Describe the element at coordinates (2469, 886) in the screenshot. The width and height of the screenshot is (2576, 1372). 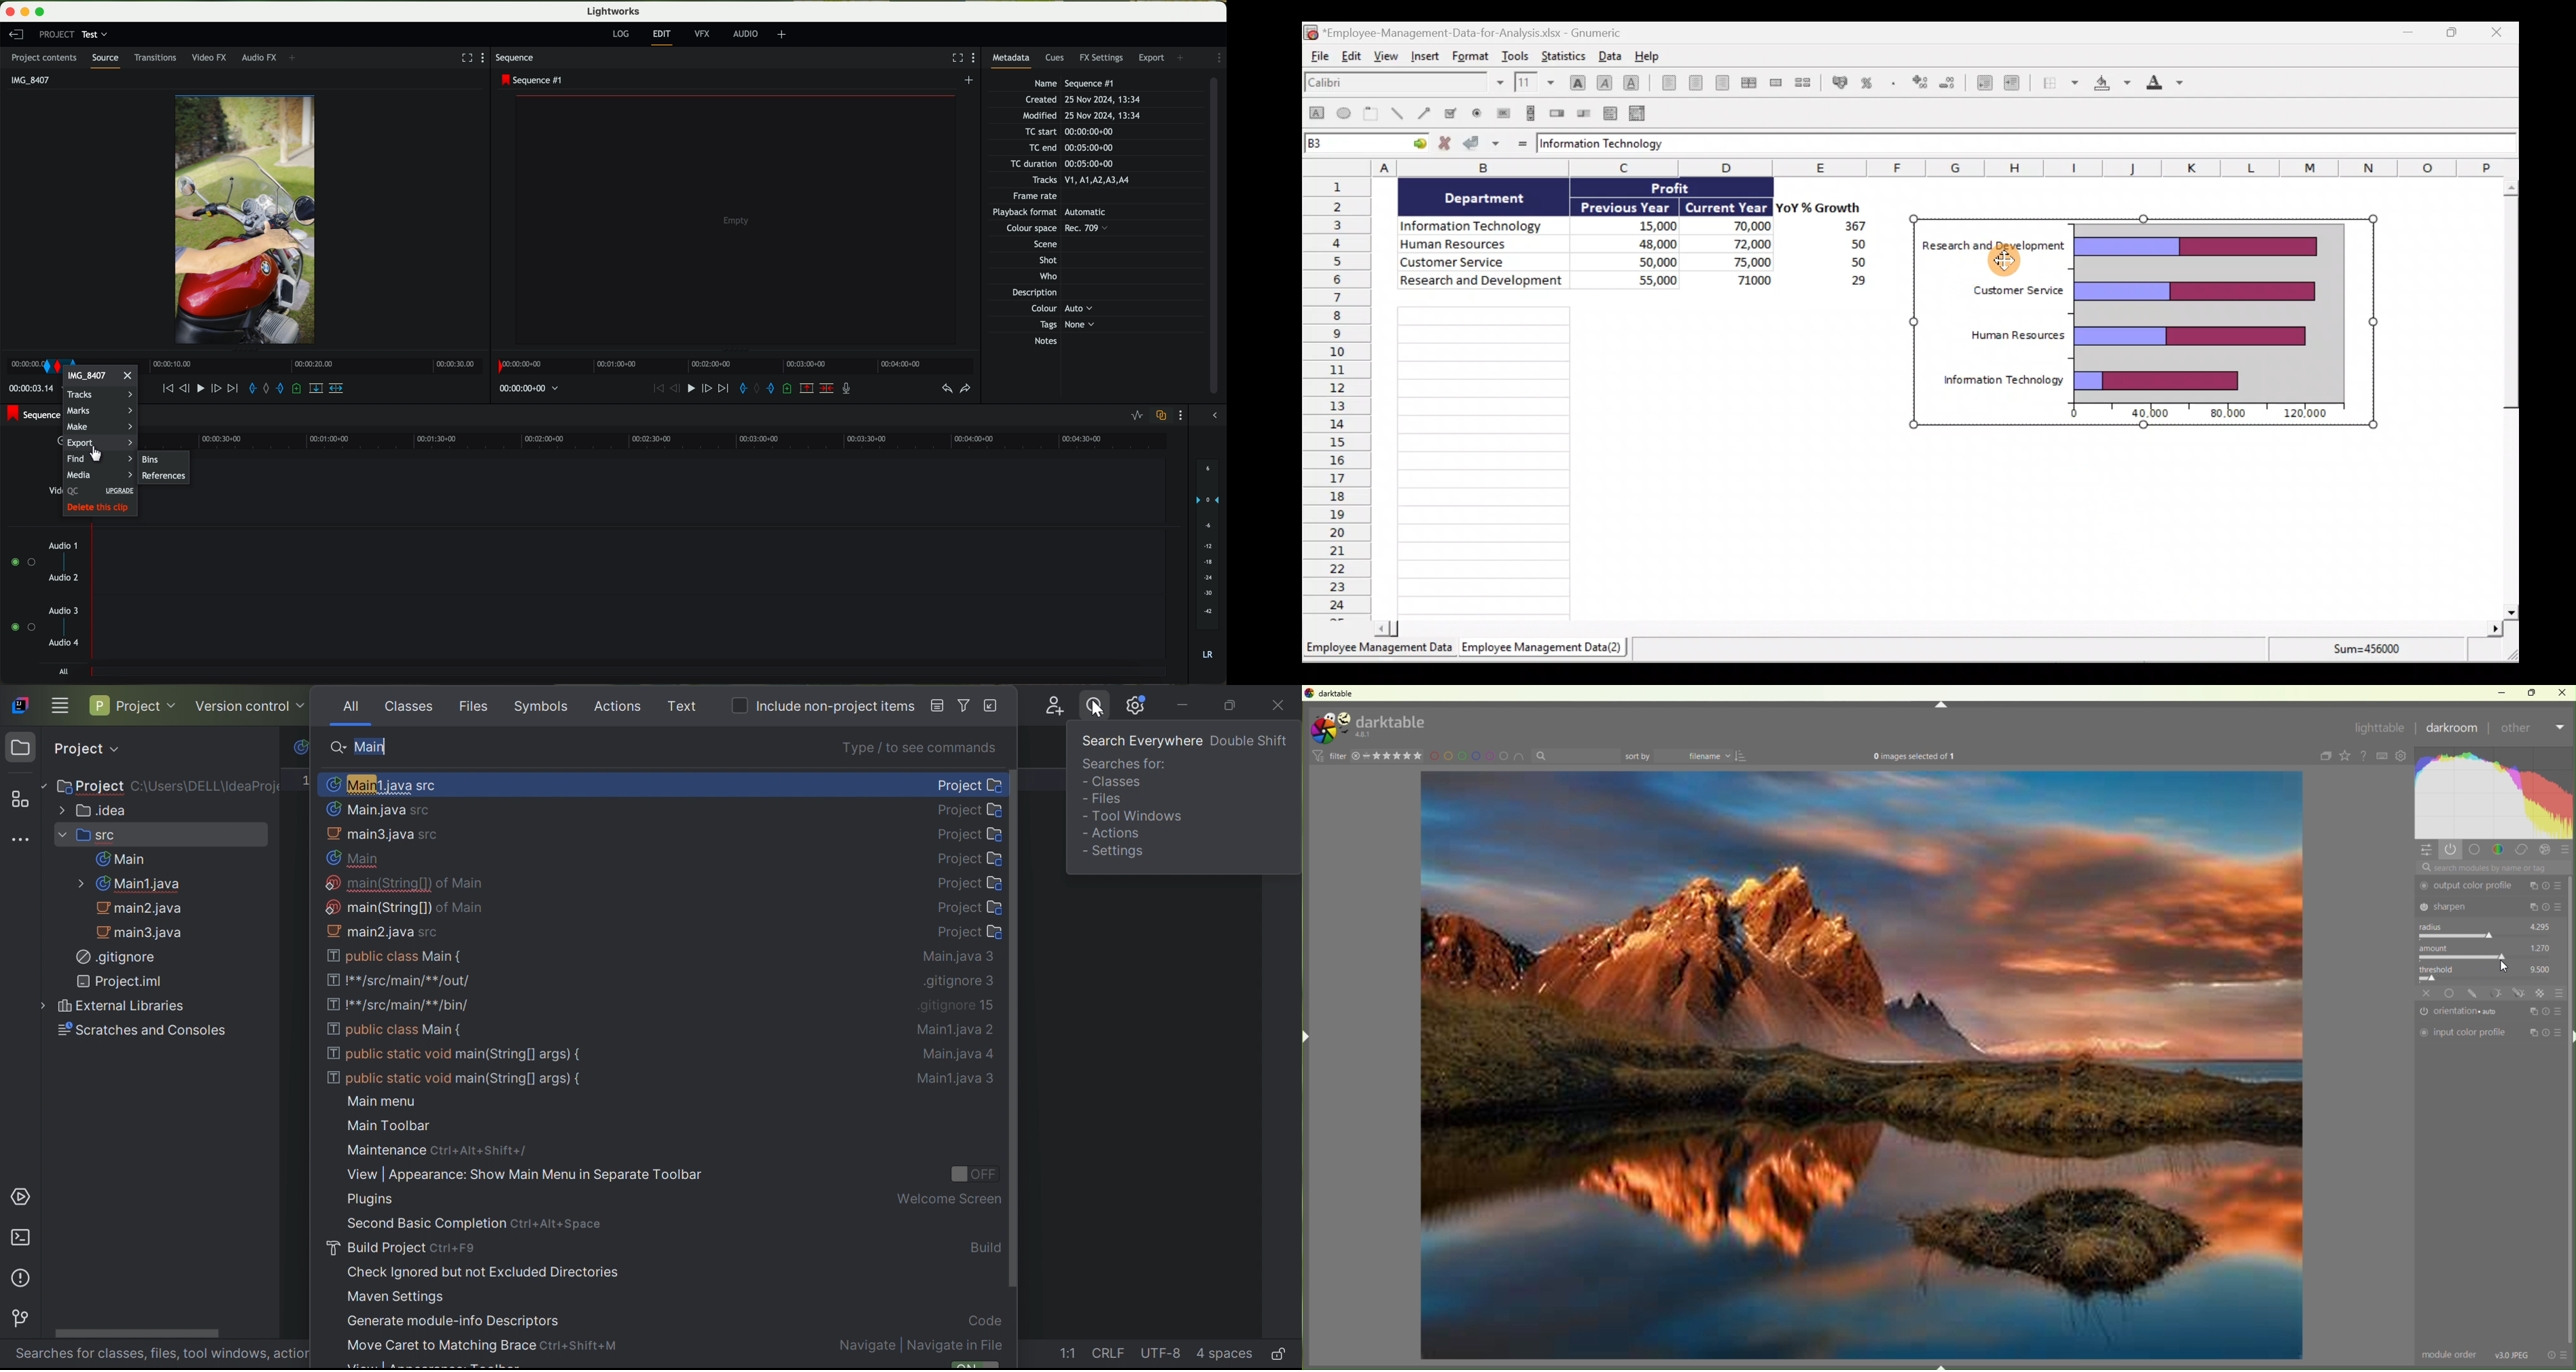
I see `Output color profile` at that location.